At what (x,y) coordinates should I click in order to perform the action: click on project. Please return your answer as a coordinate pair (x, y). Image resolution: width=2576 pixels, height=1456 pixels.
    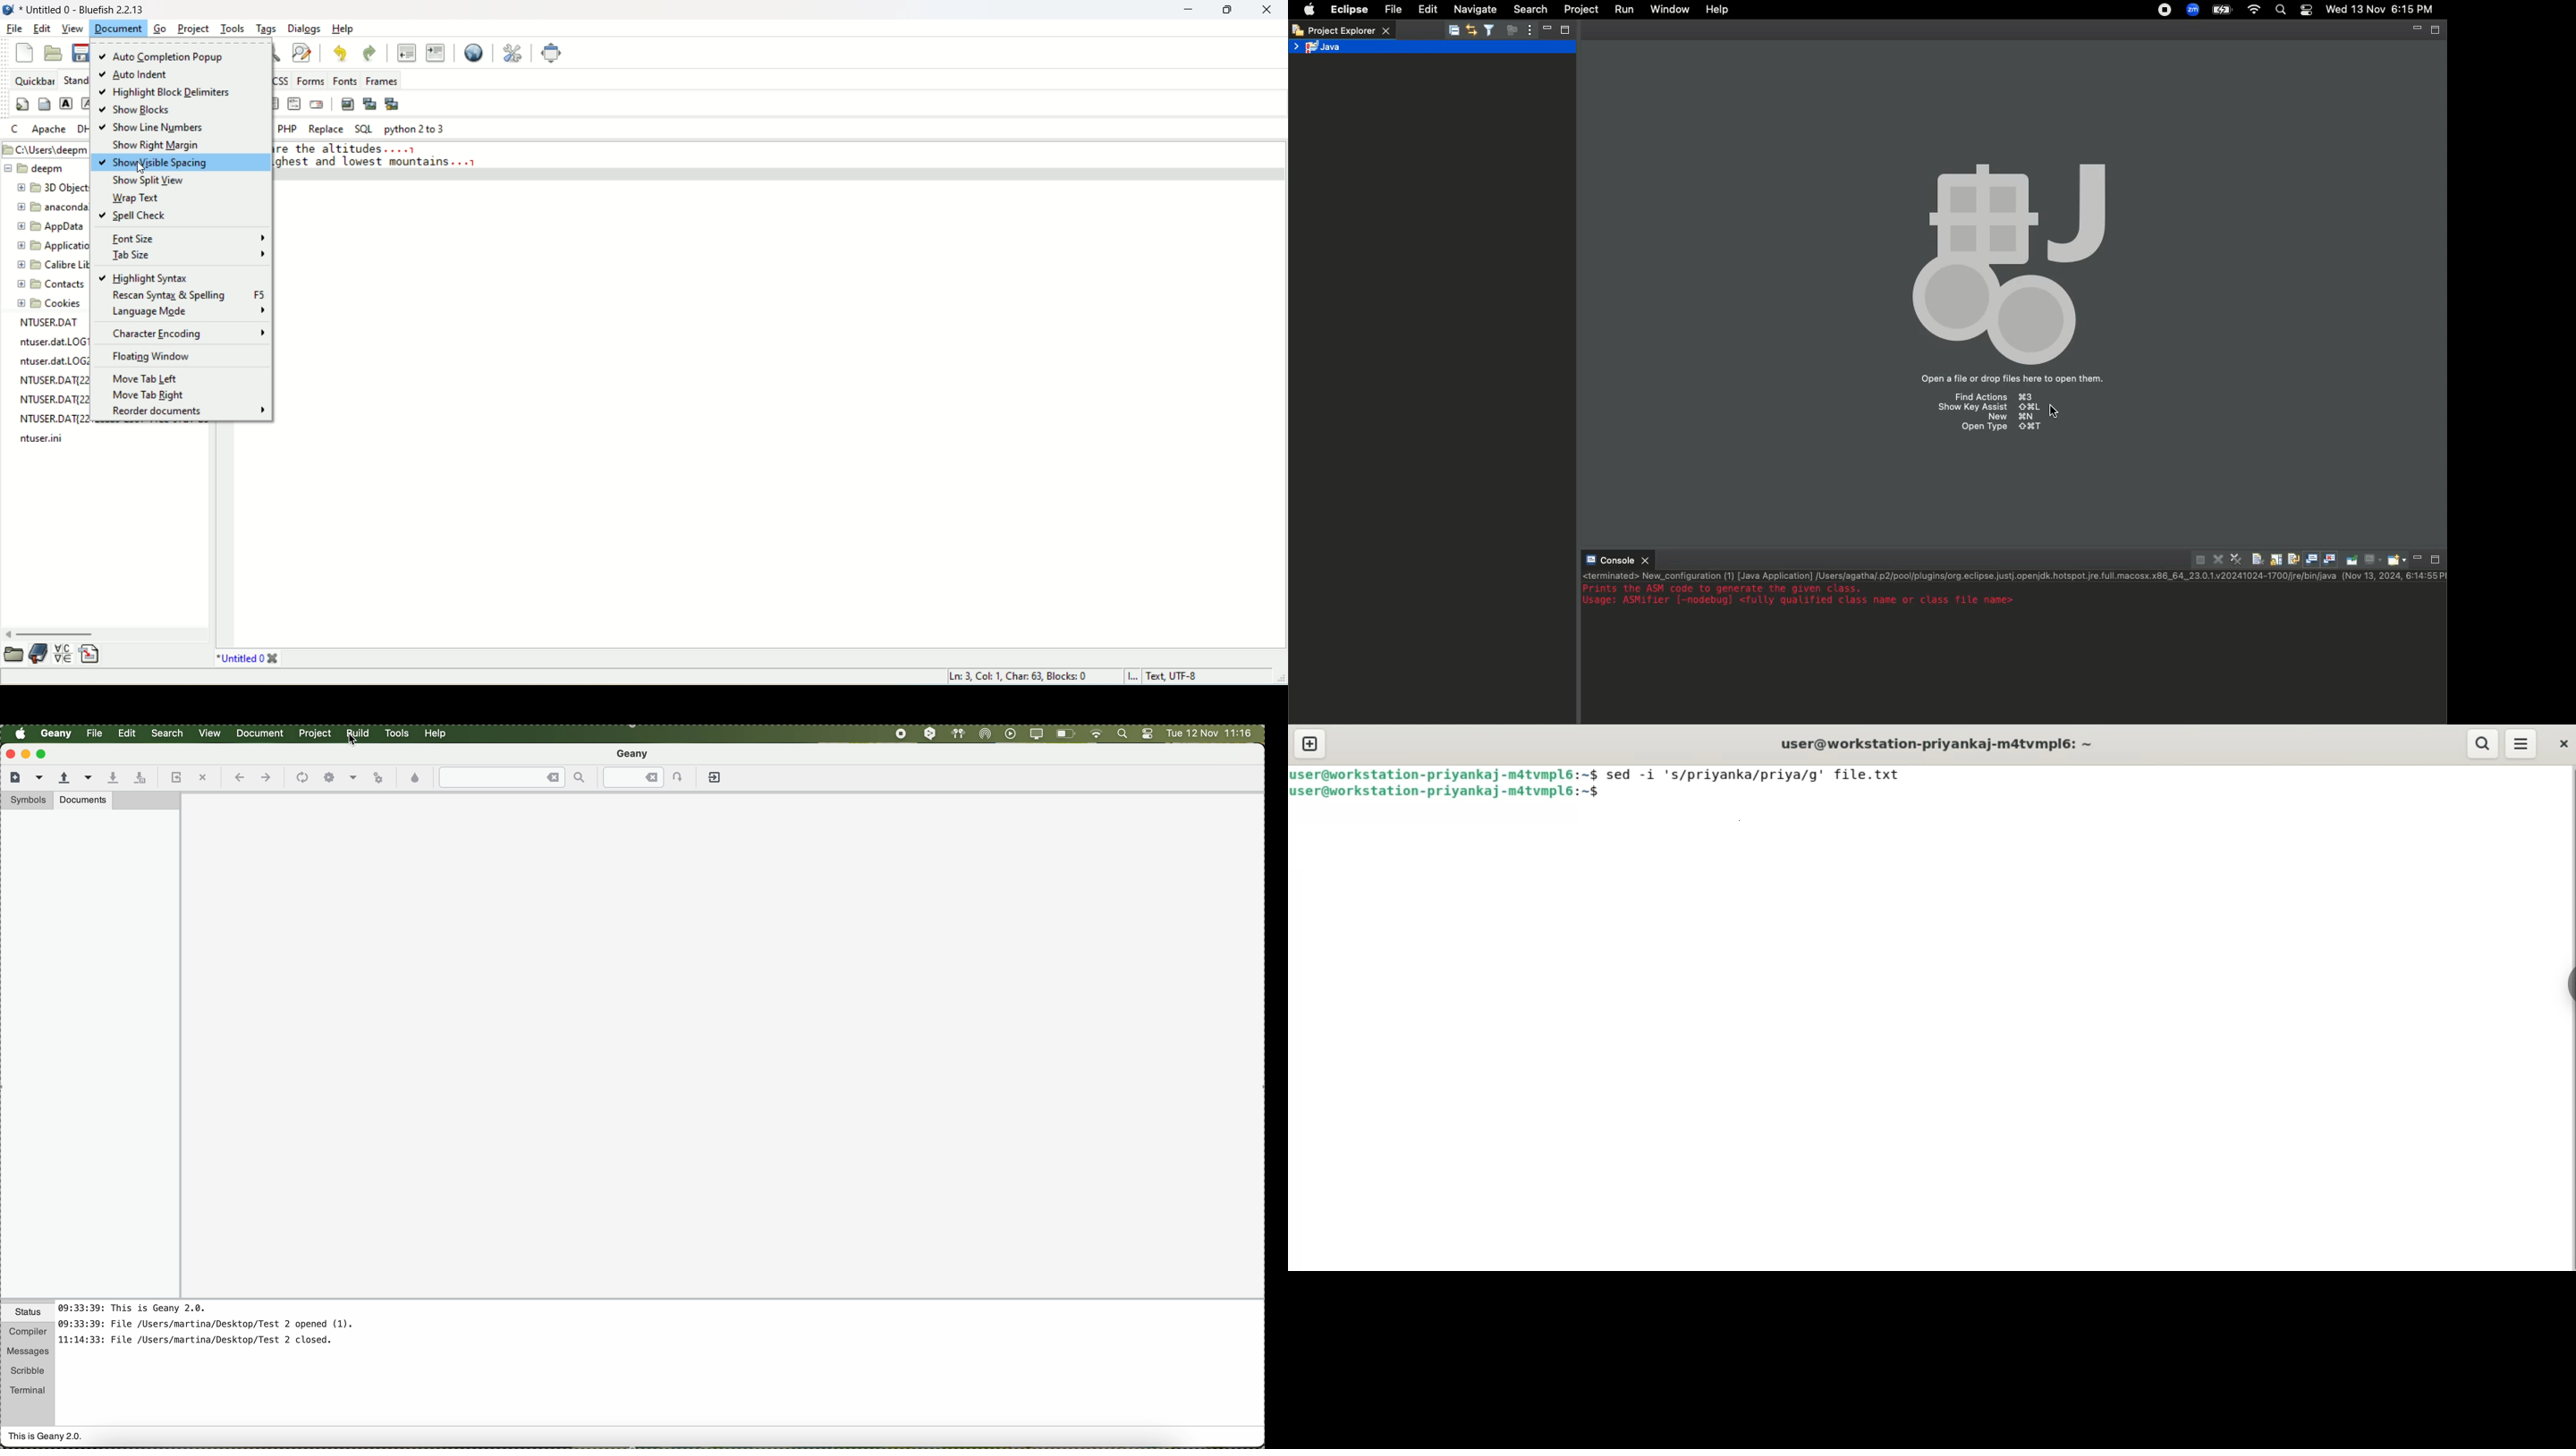
    Looking at the image, I should click on (314, 733).